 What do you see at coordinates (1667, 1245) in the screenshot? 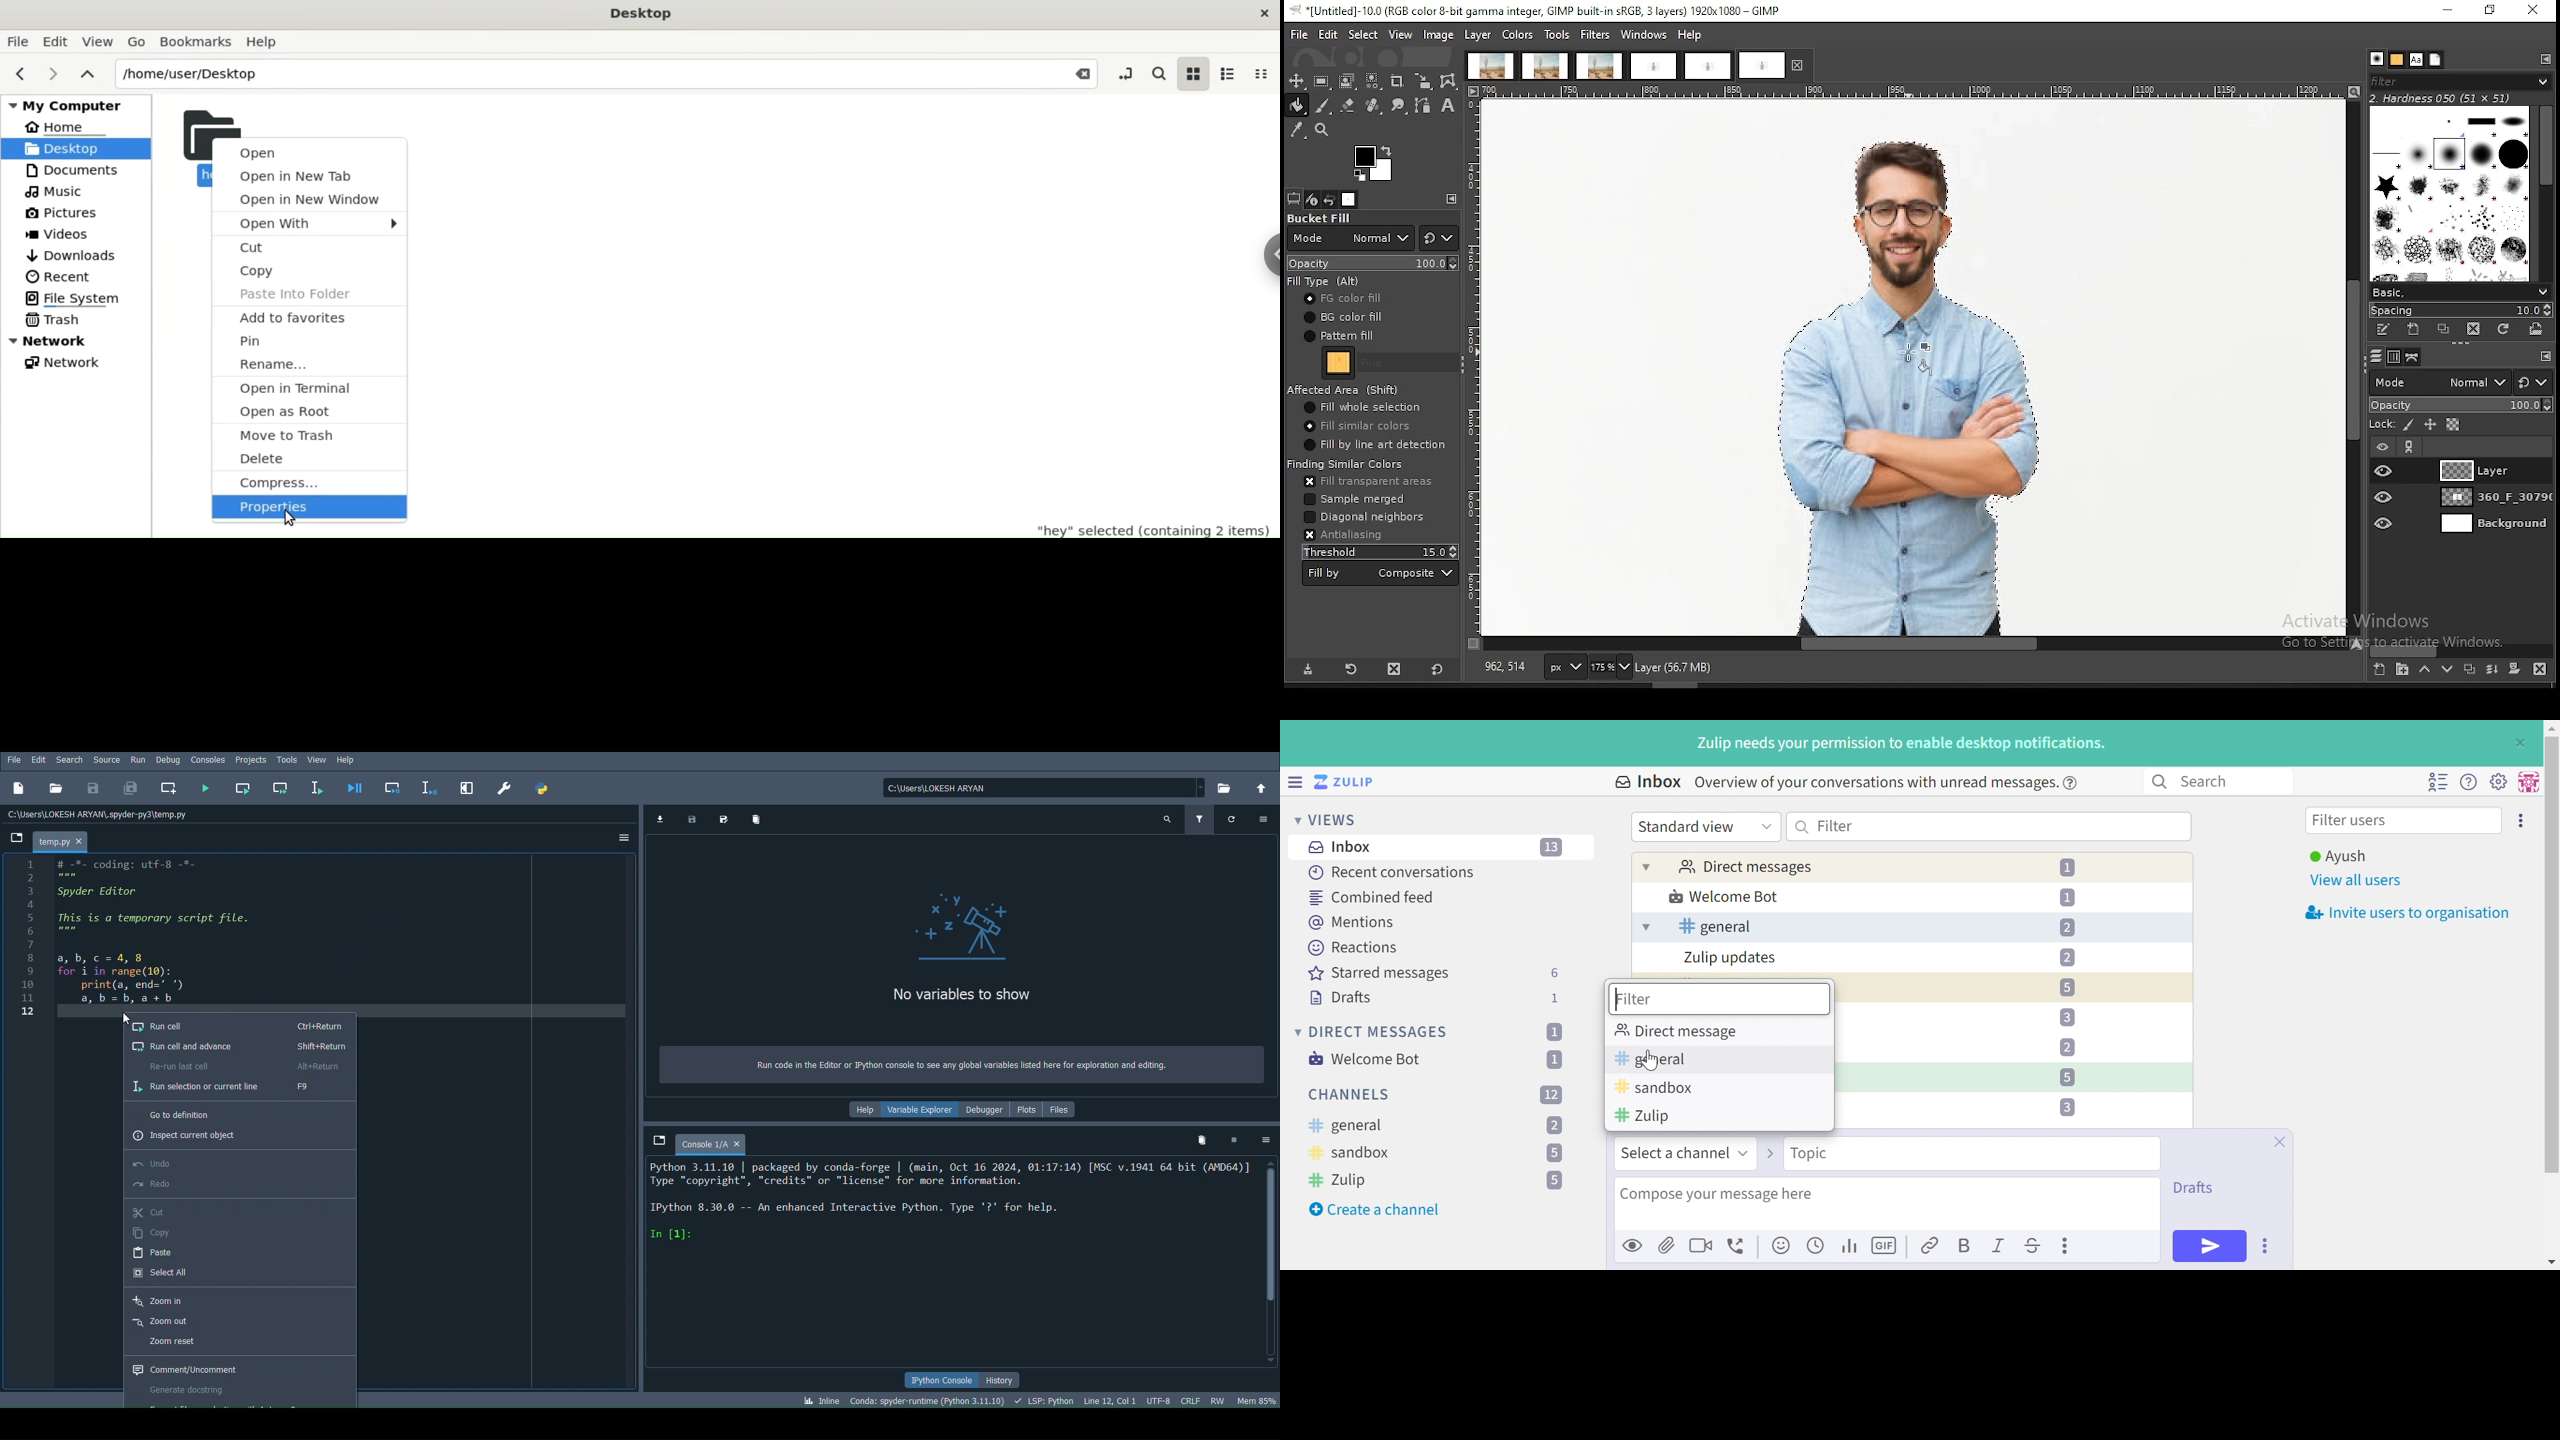
I see `Upload files` at bounding box center [1667, 1245].